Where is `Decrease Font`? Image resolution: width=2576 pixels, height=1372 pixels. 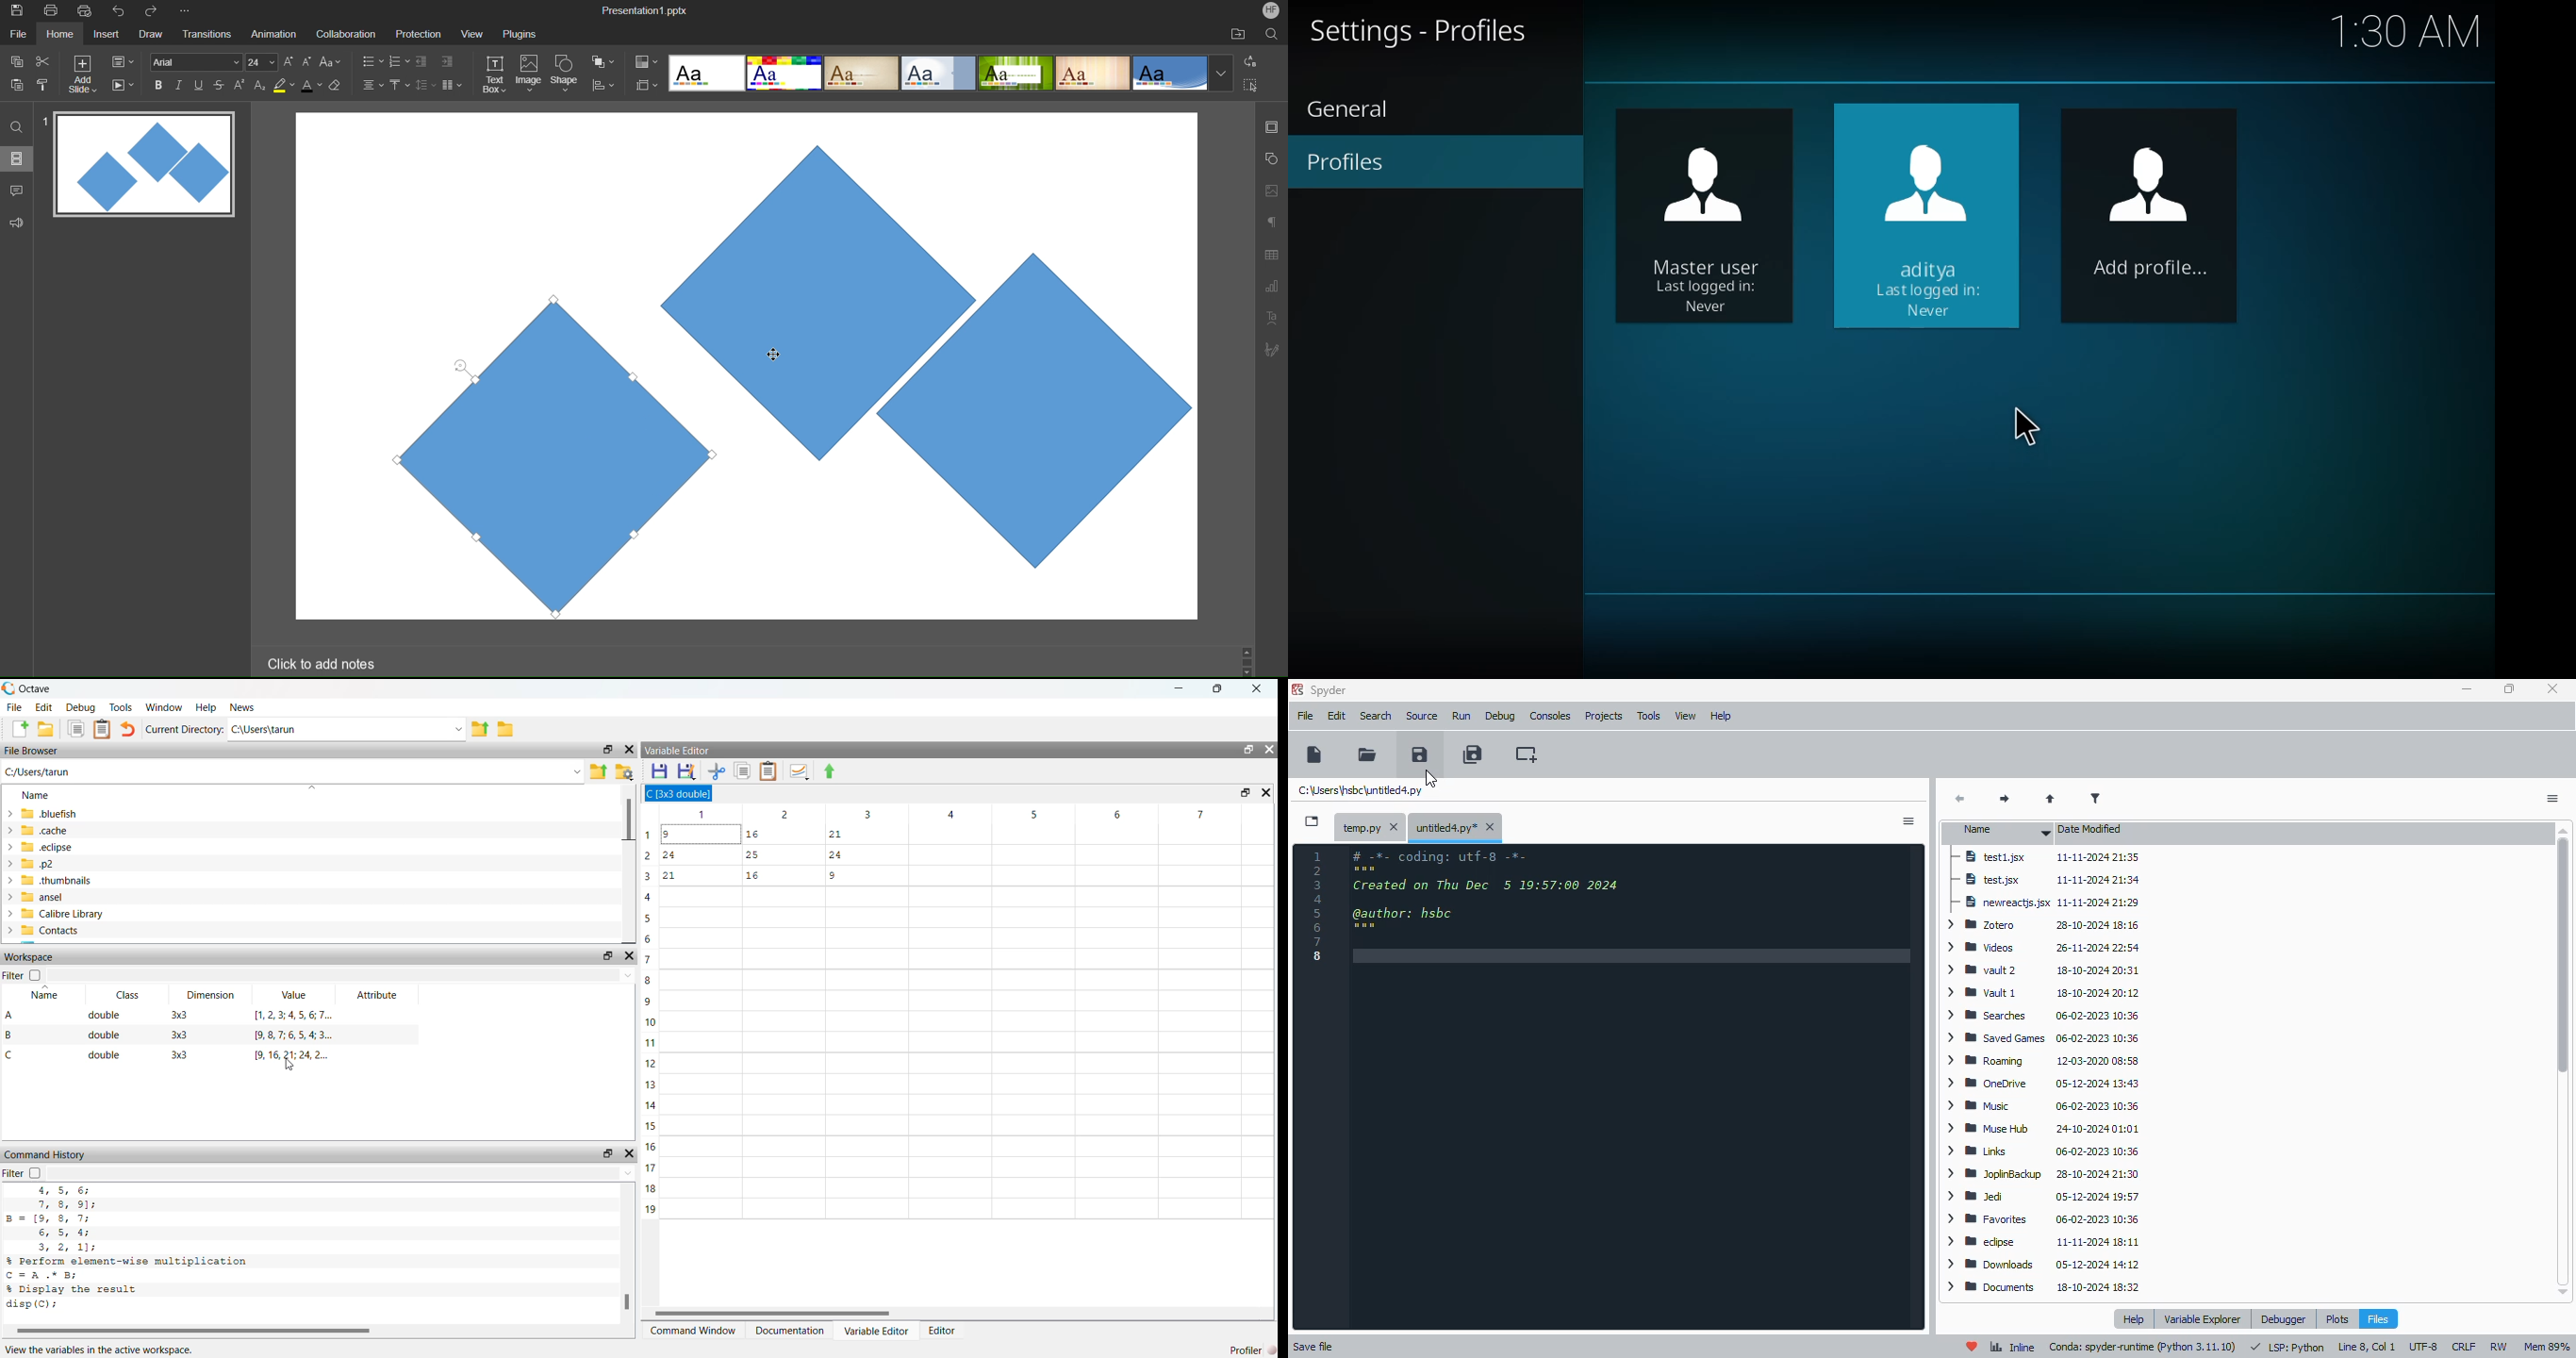
Decrease Font is located at coordinates (307, 61).